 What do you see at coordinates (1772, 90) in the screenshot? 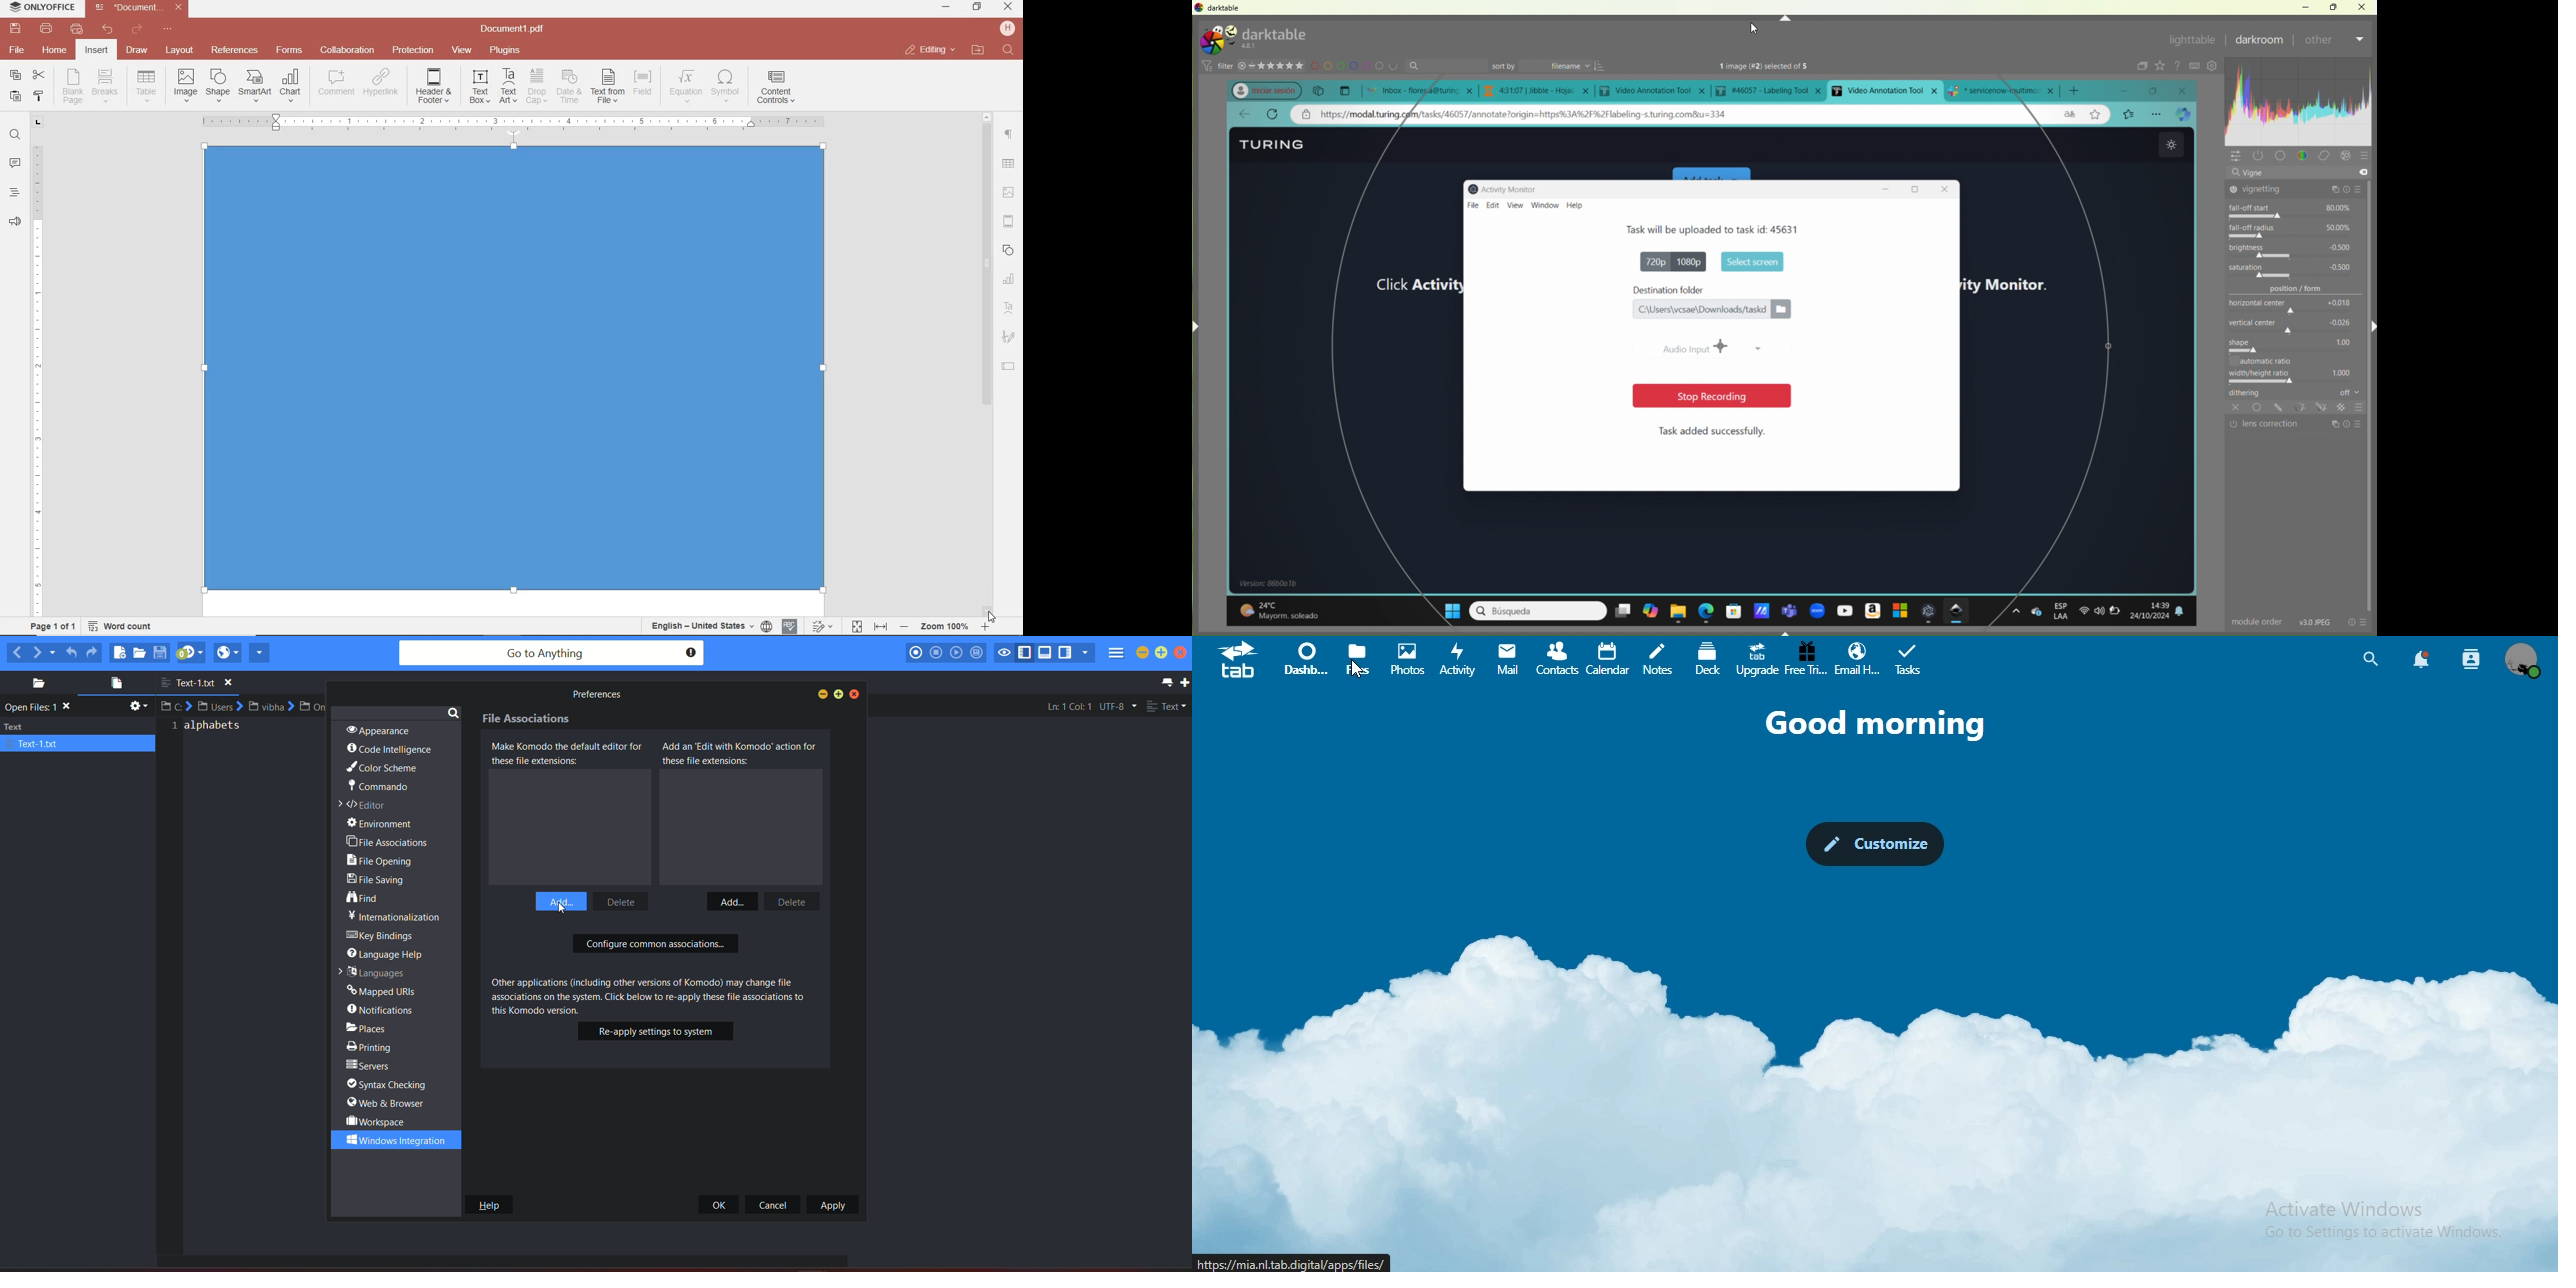
I see `tab` at bounding box center [1772, 90].